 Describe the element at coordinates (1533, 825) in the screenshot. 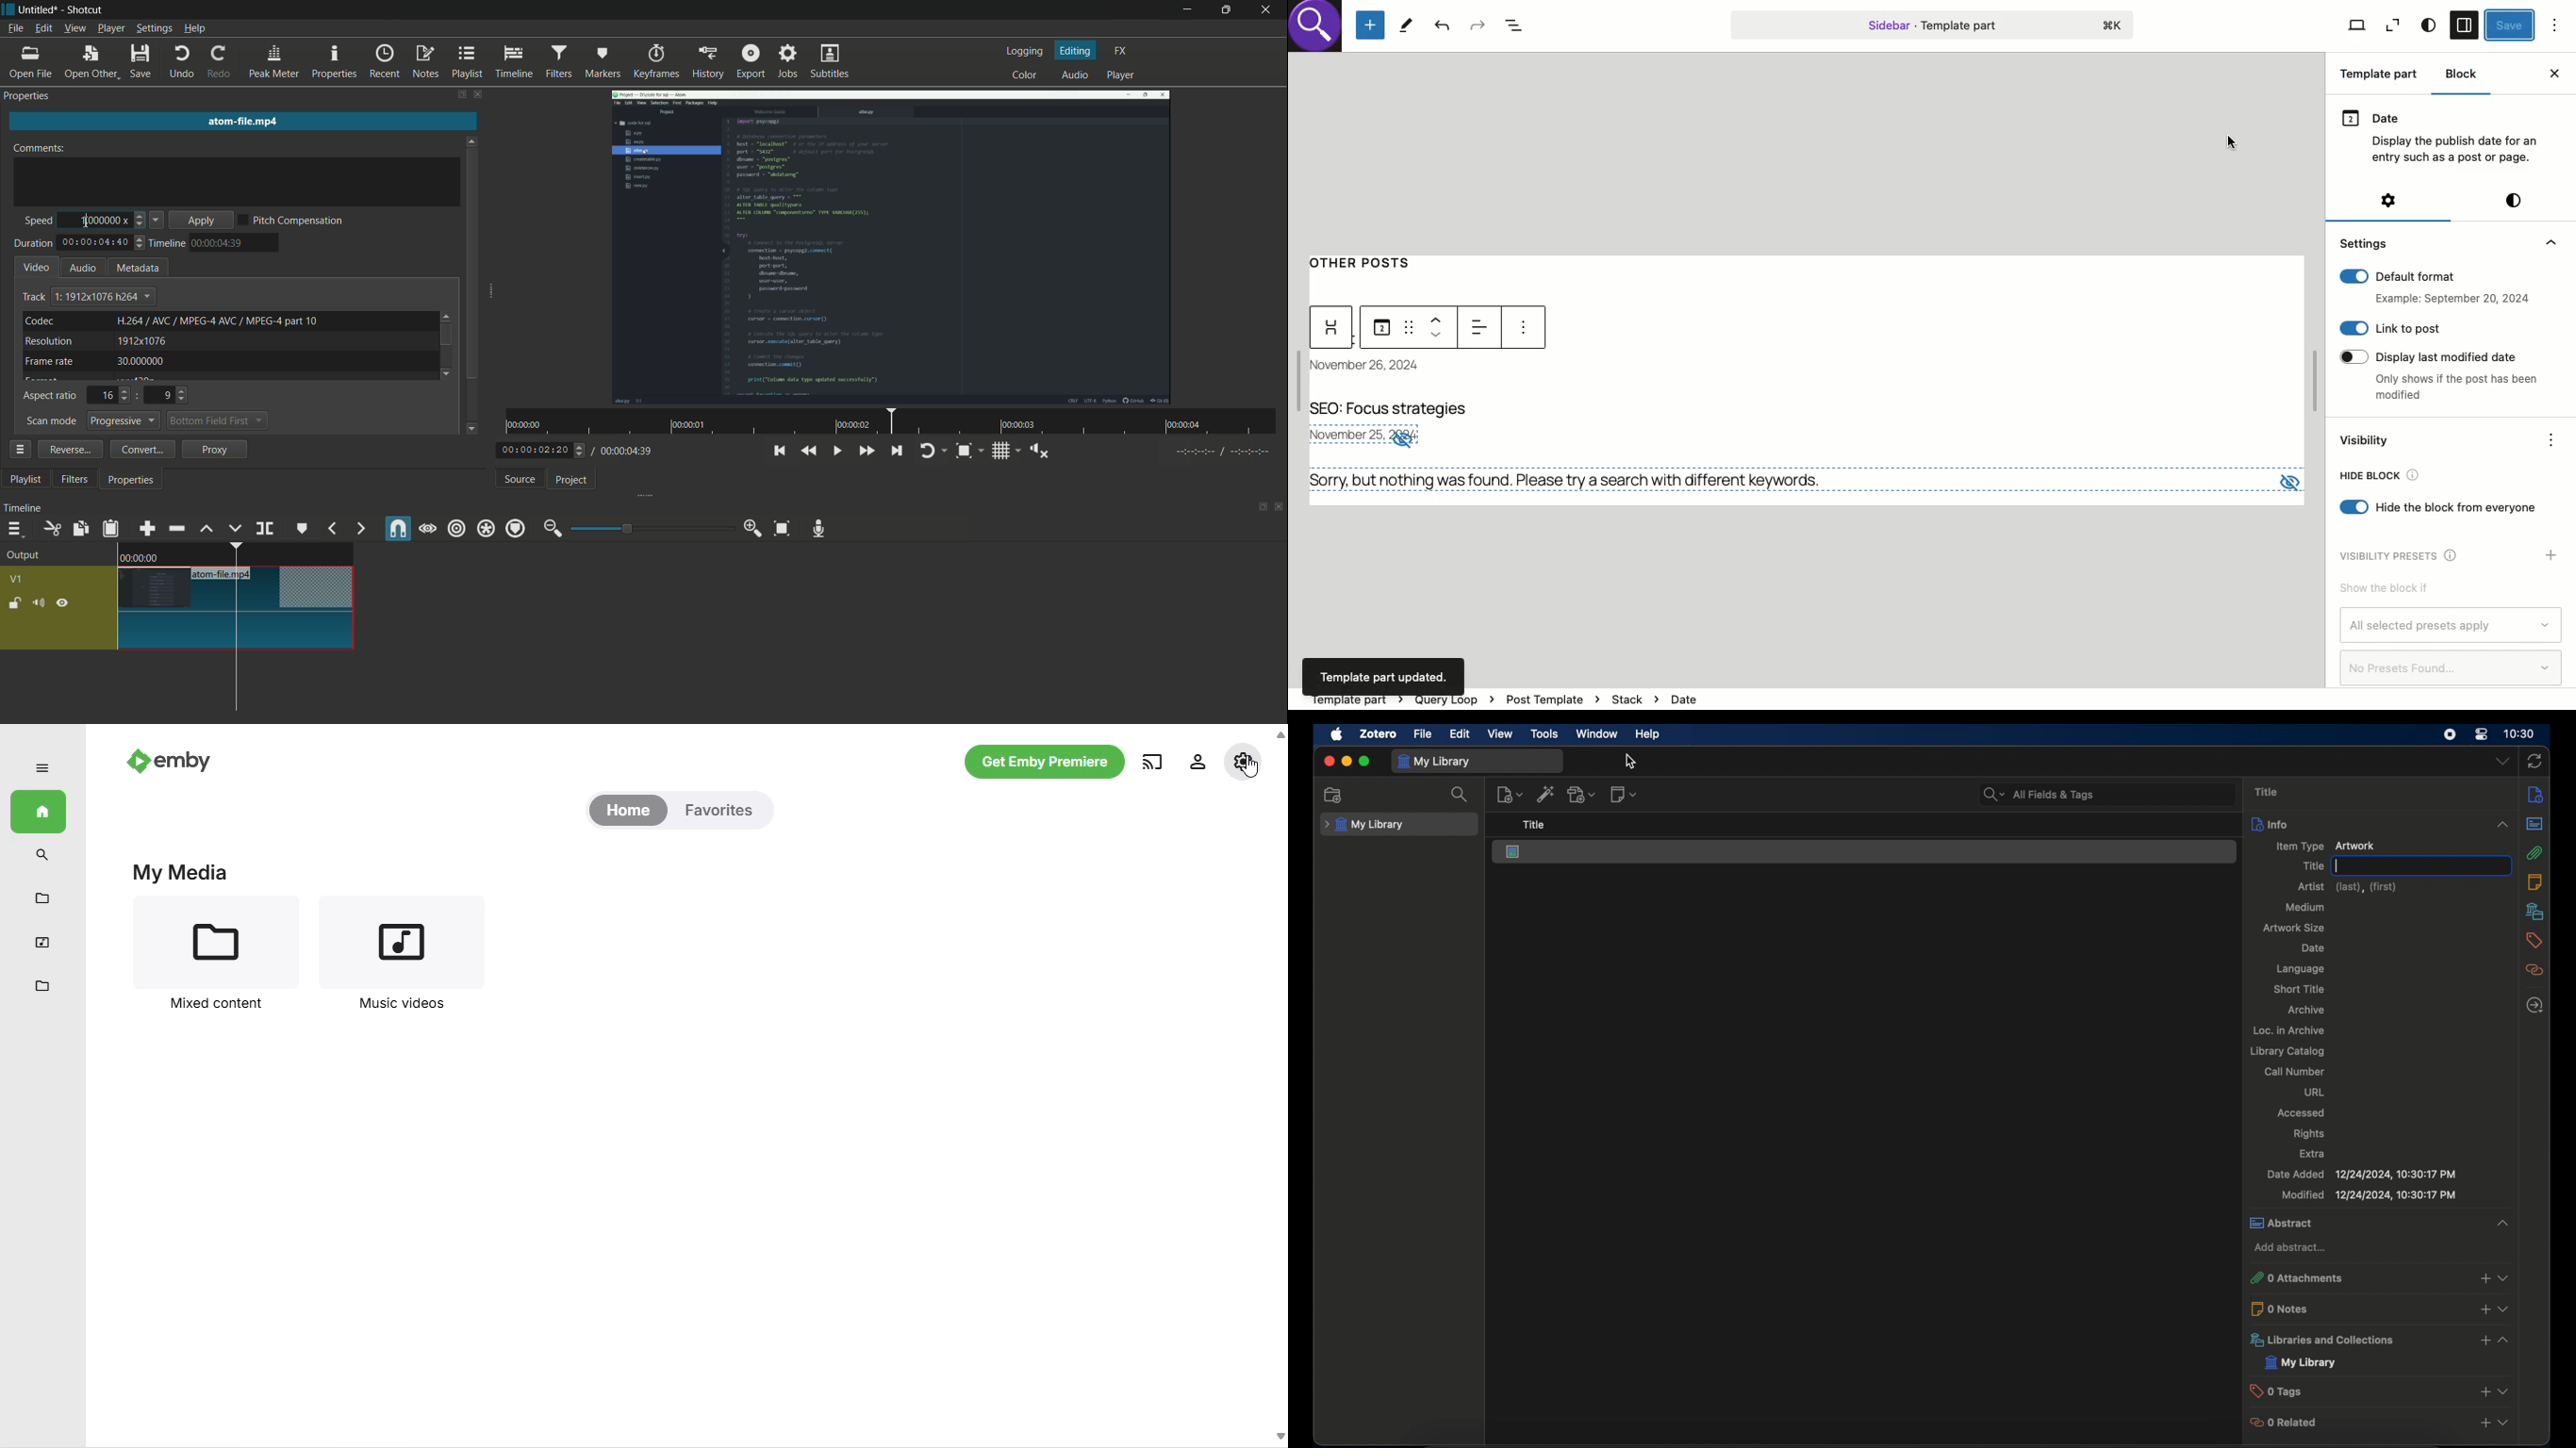

I see `title` at that location.